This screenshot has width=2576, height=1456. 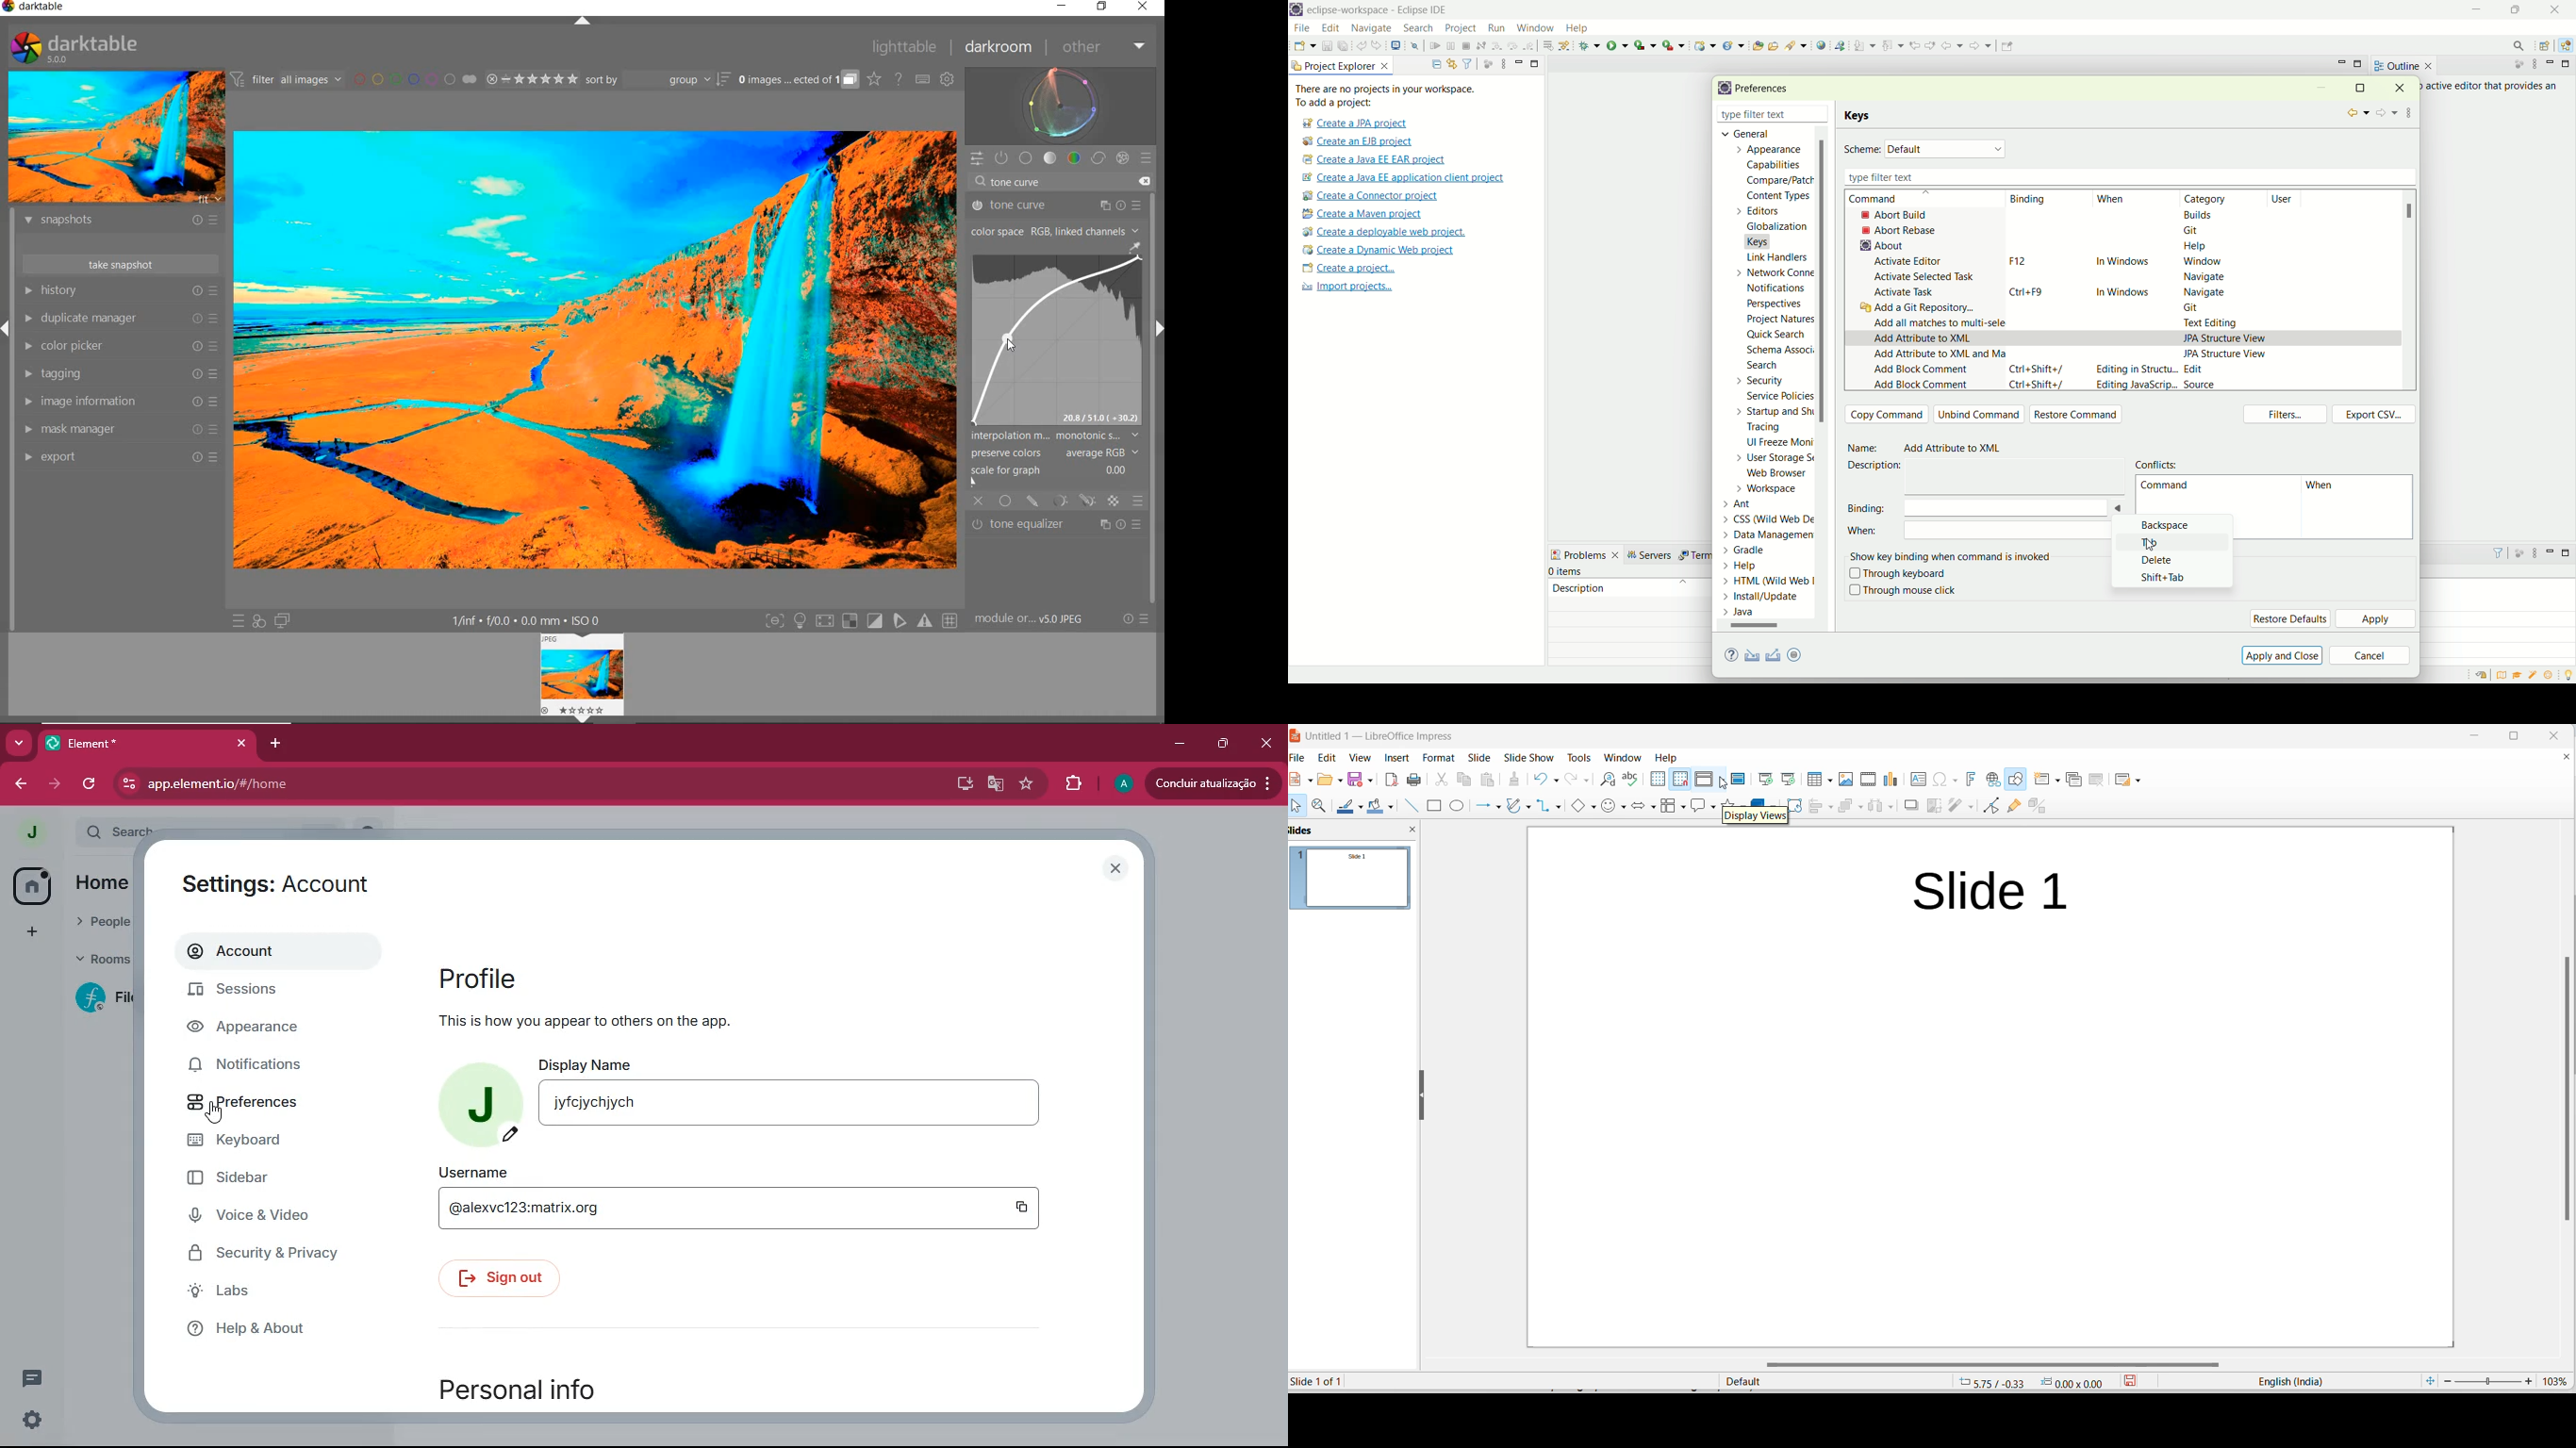 I want to click on create a Java EE EAR project, so click(x=1375, y=160).